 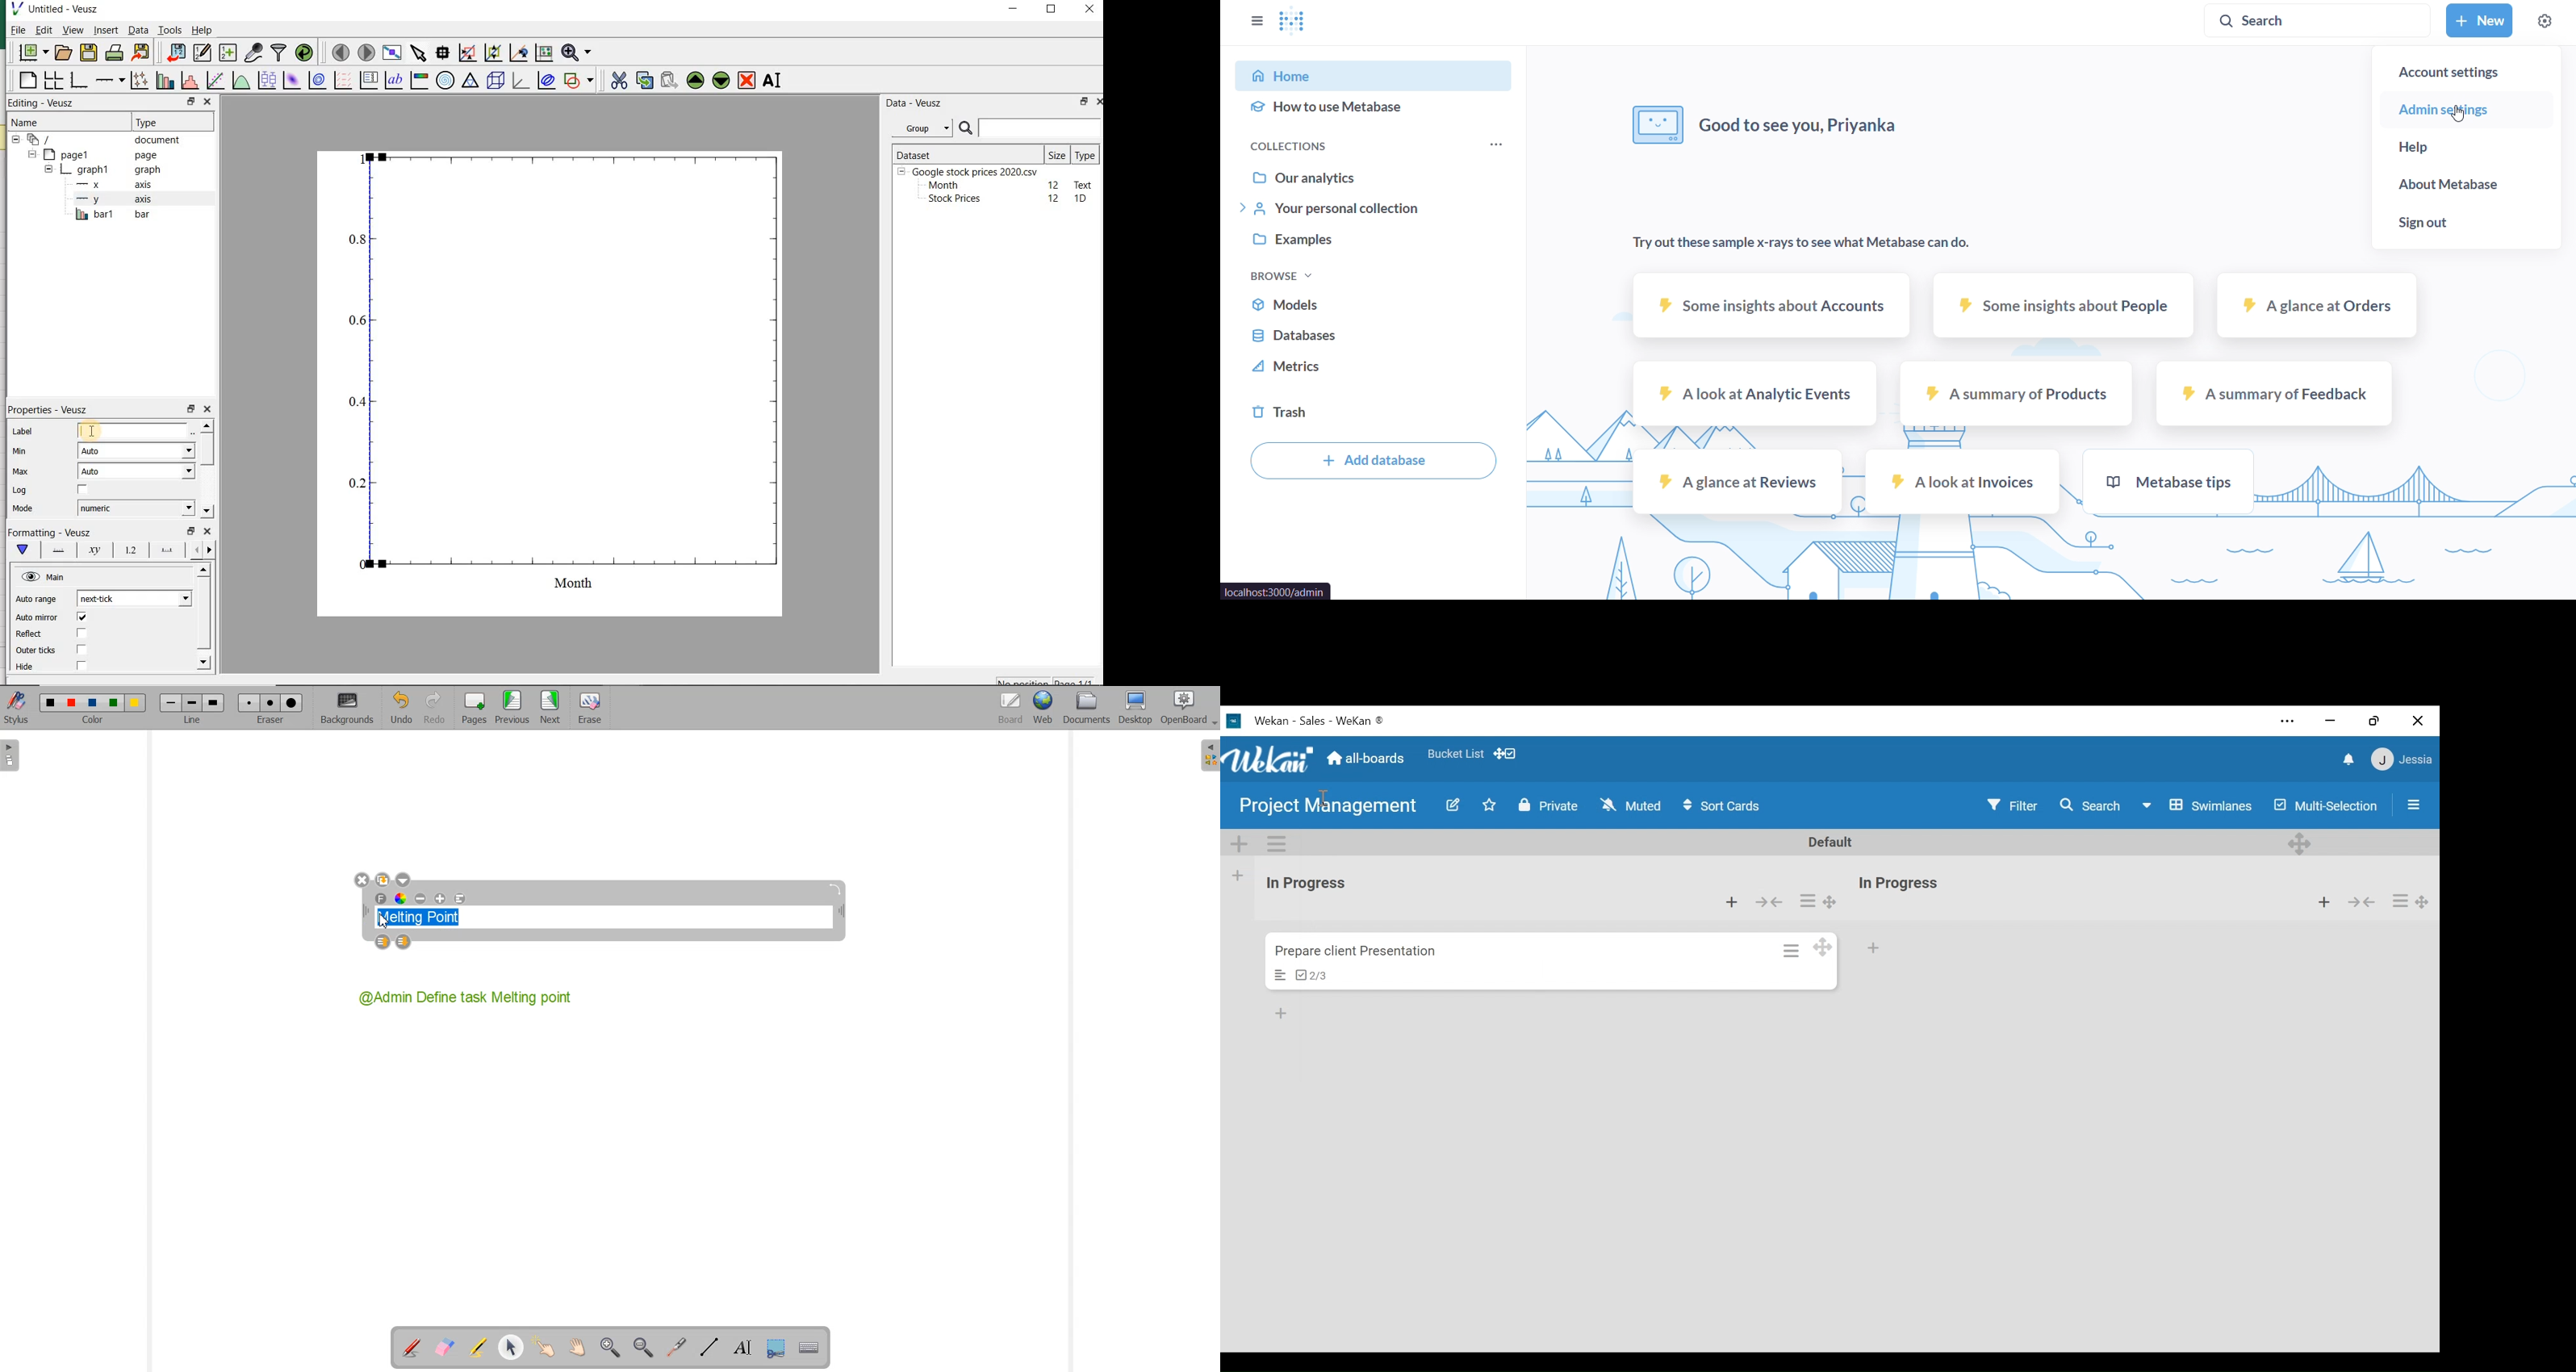 What do you see at coordinates (2462, 153) in the screenshot?
I see `help` at bounding box center [2462, 153].